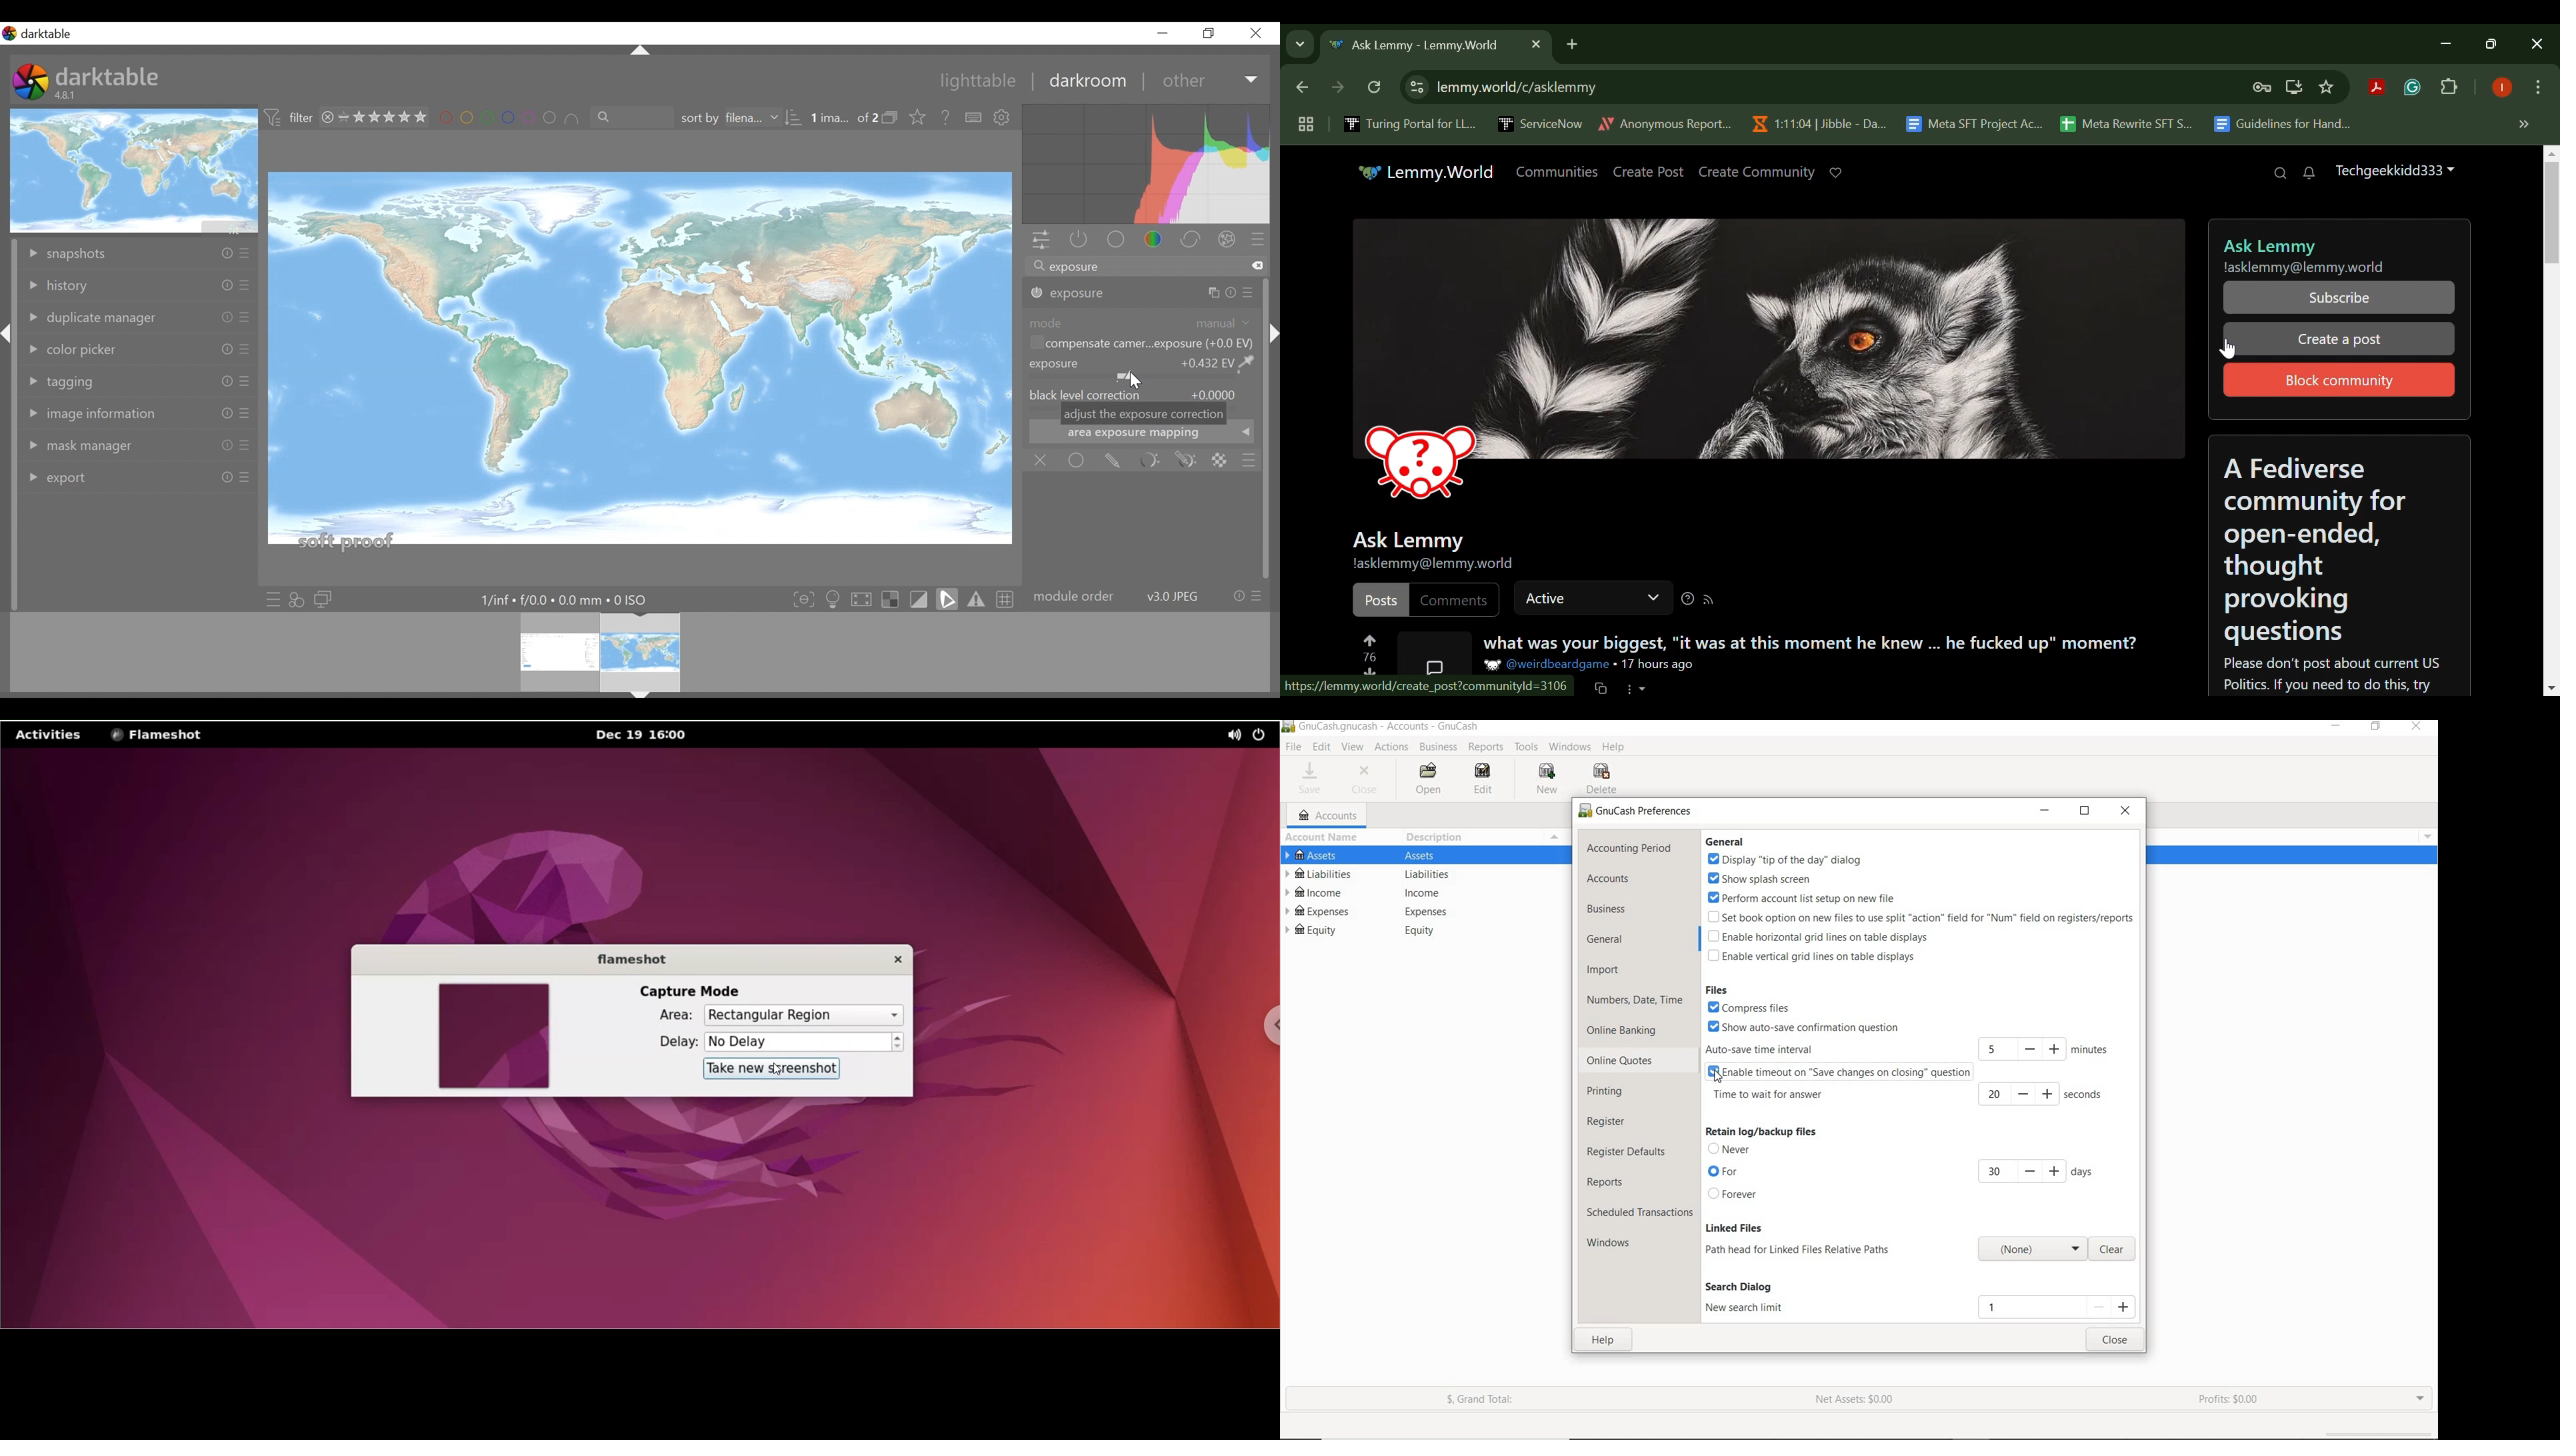 The width and height of the screenshot is (2576, 1456). What do you see at coordinates (1331, 814) in the screenshot?
I see `ACCOUNTS` at bounding box center [1331, 814].